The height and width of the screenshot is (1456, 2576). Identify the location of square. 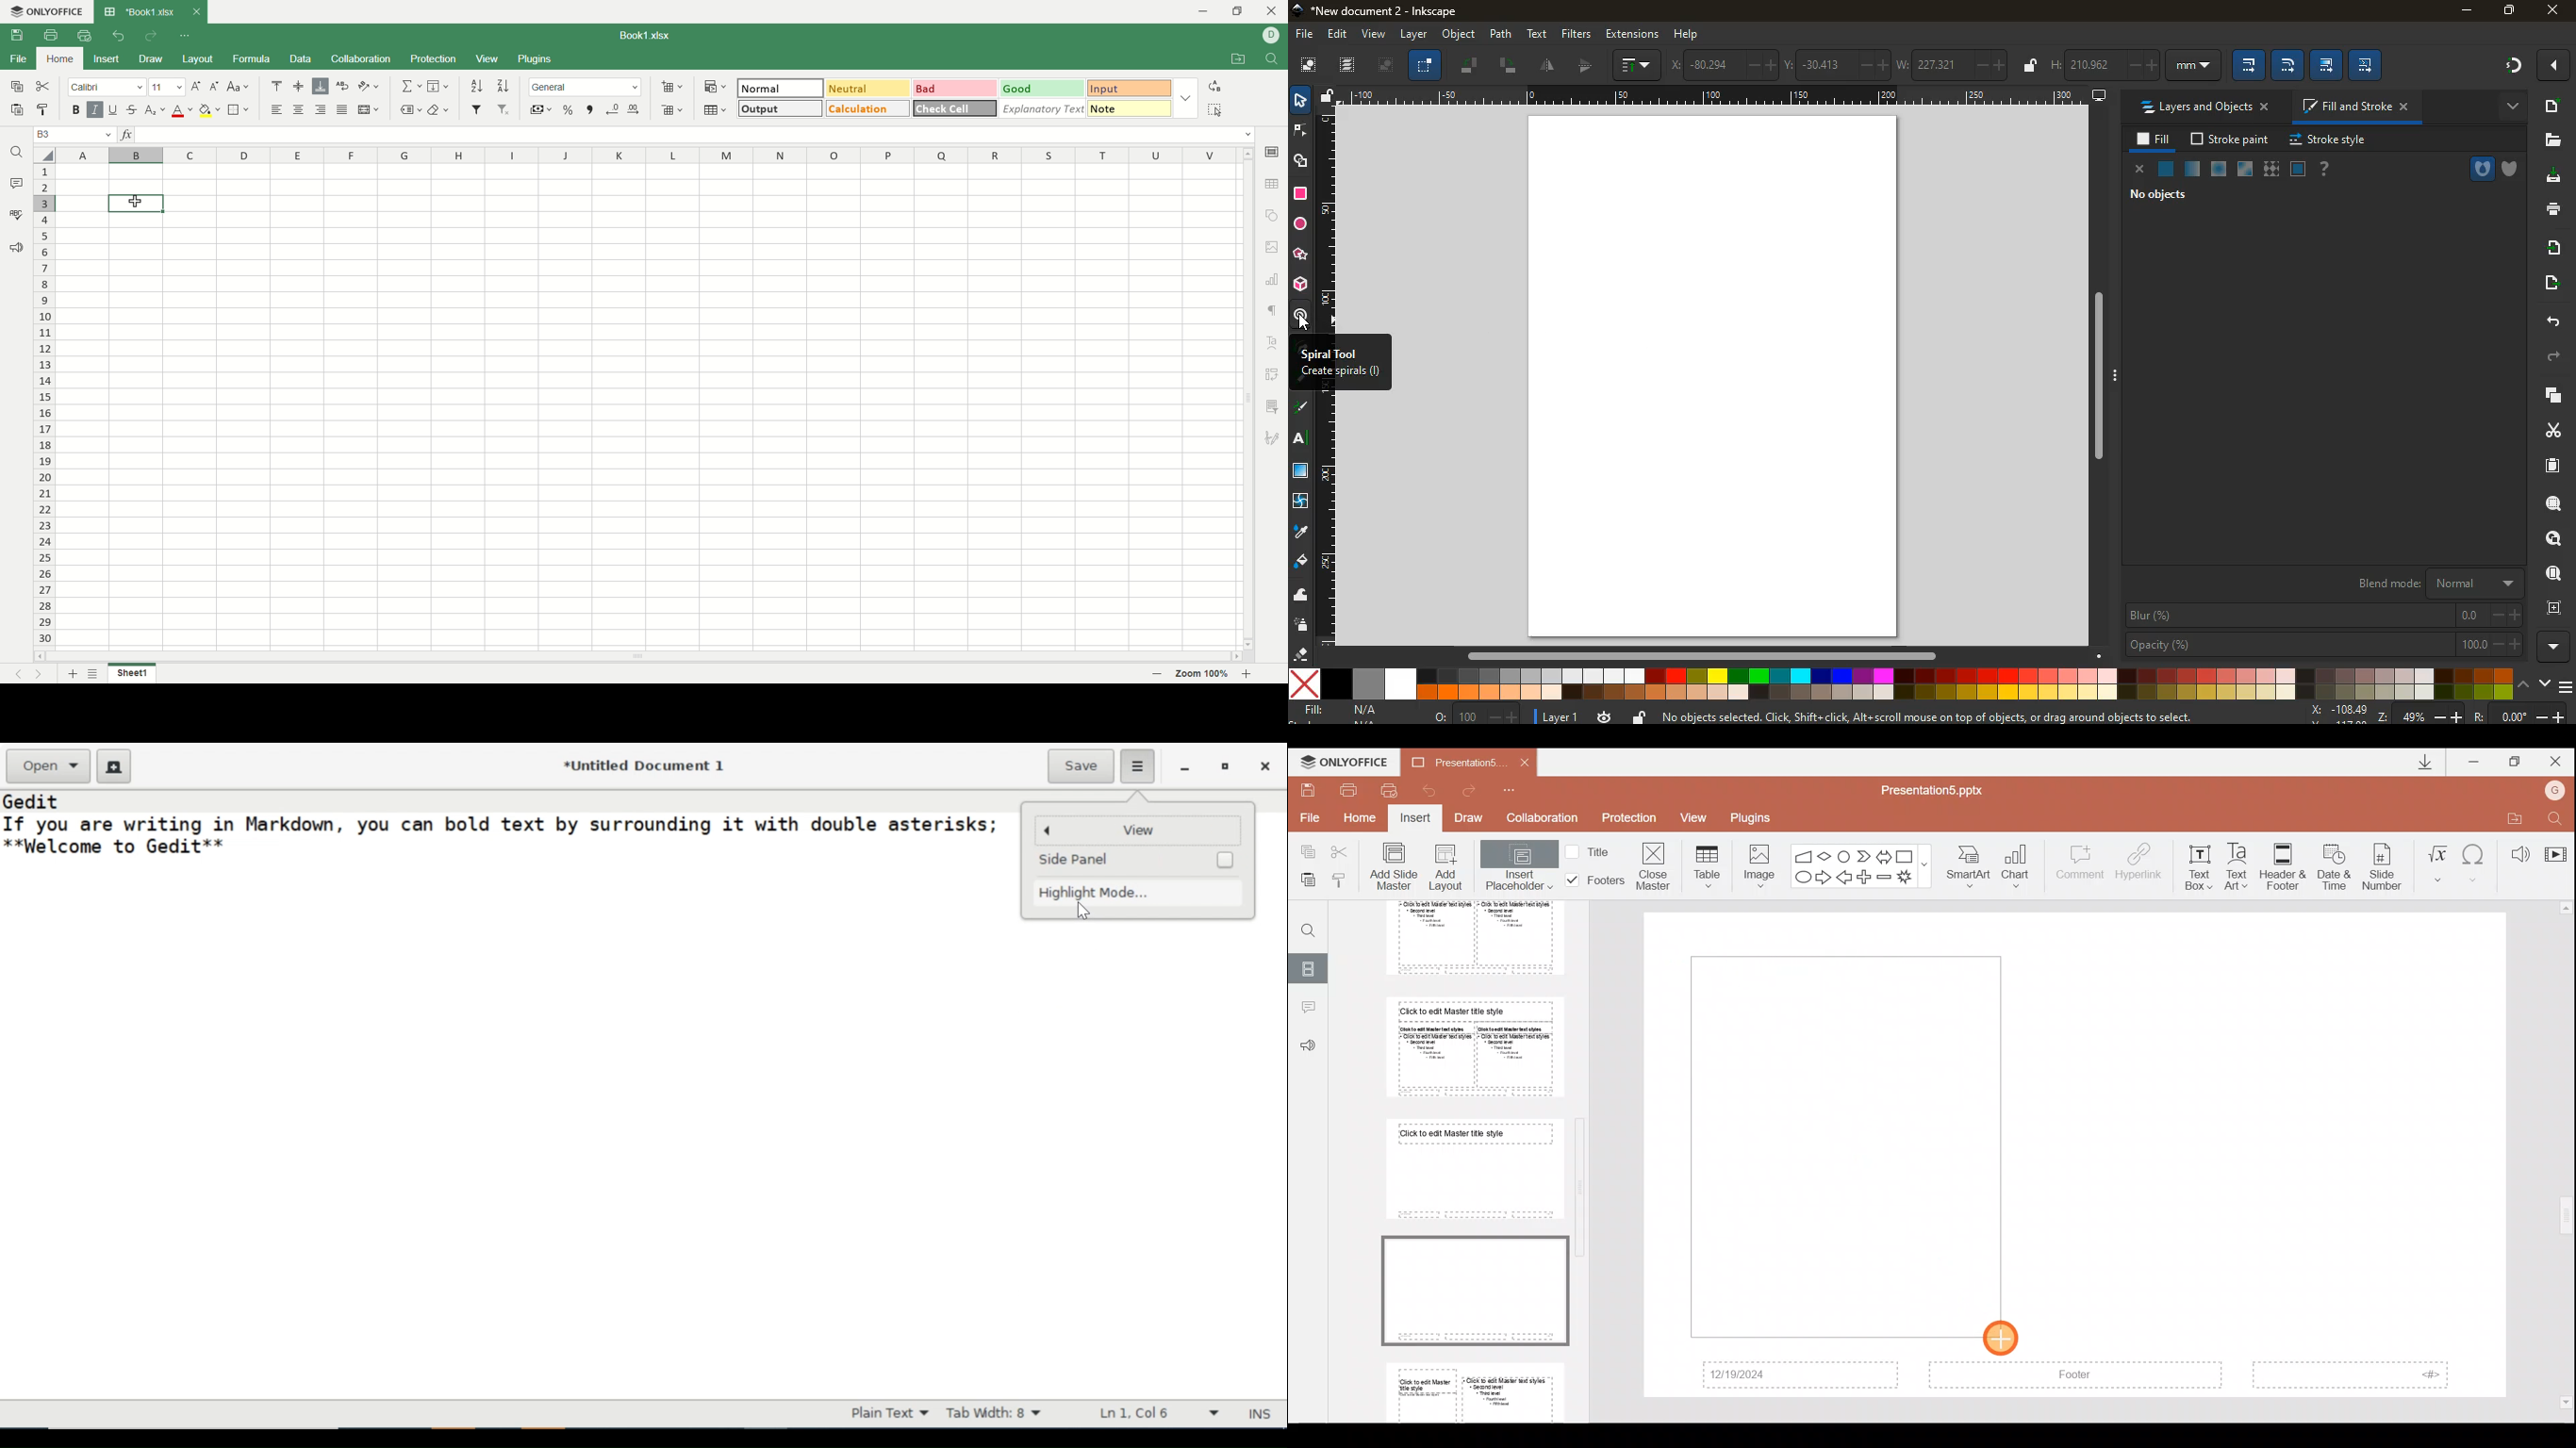
(1302, 195).